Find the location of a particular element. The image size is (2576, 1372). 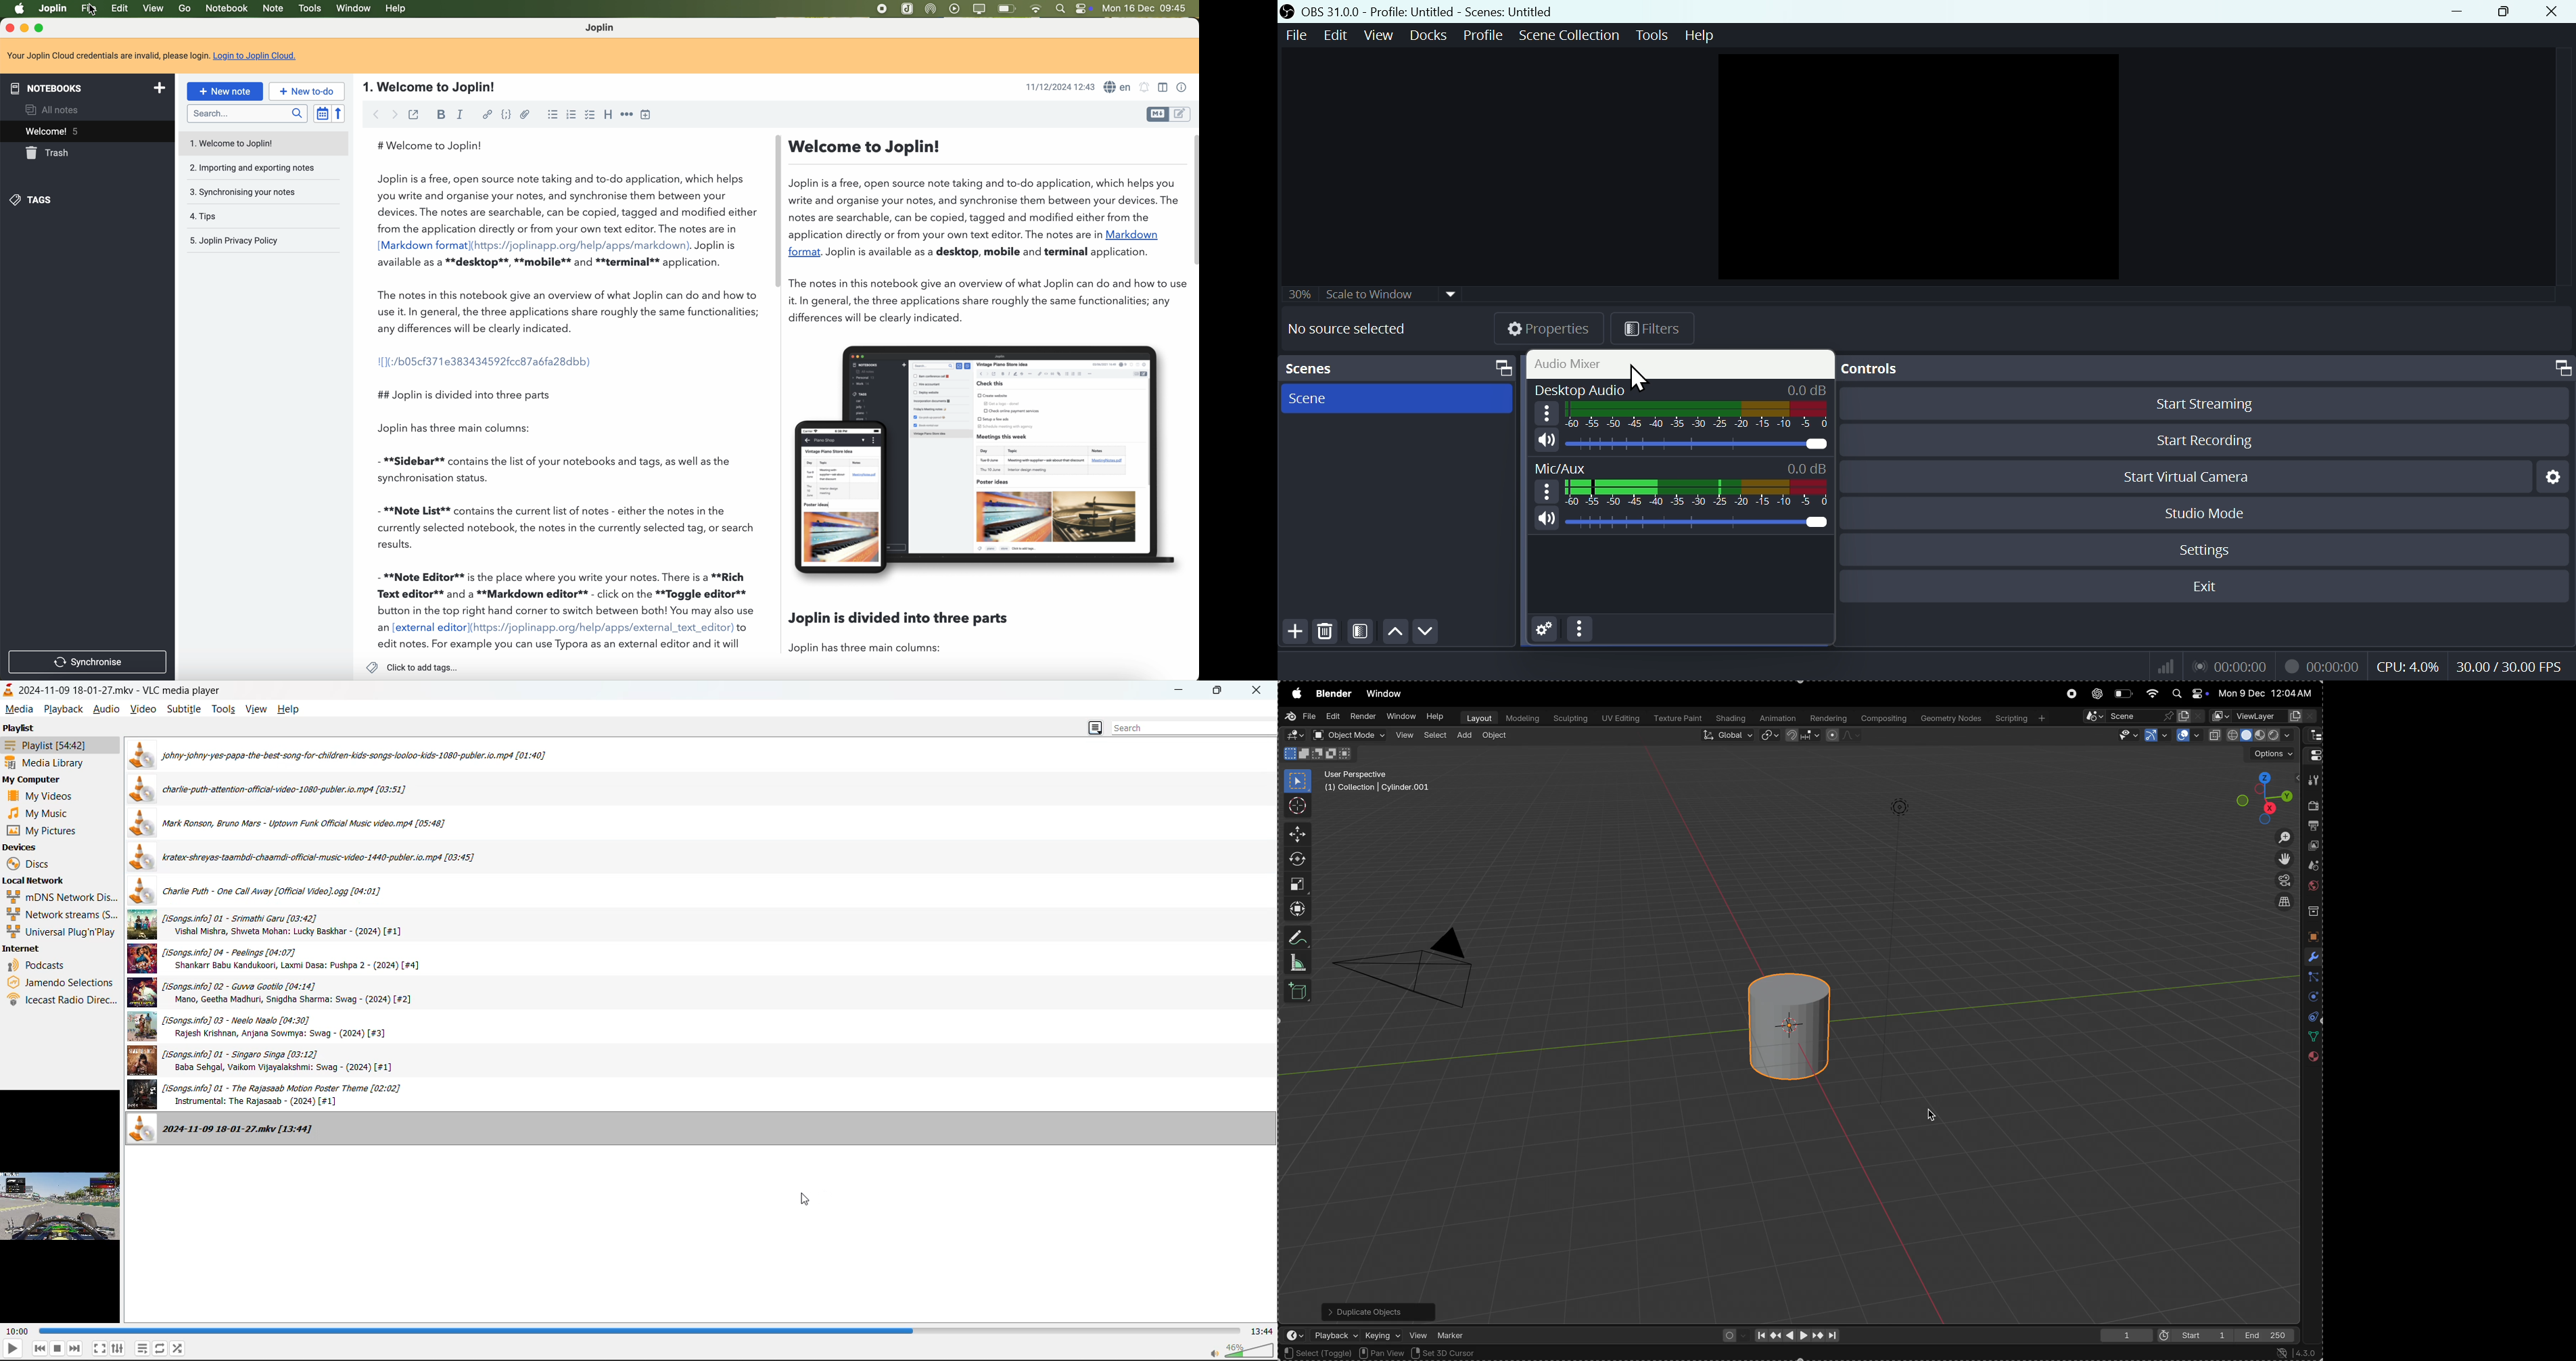

tracks without duration is located at coordinates (304, 859).